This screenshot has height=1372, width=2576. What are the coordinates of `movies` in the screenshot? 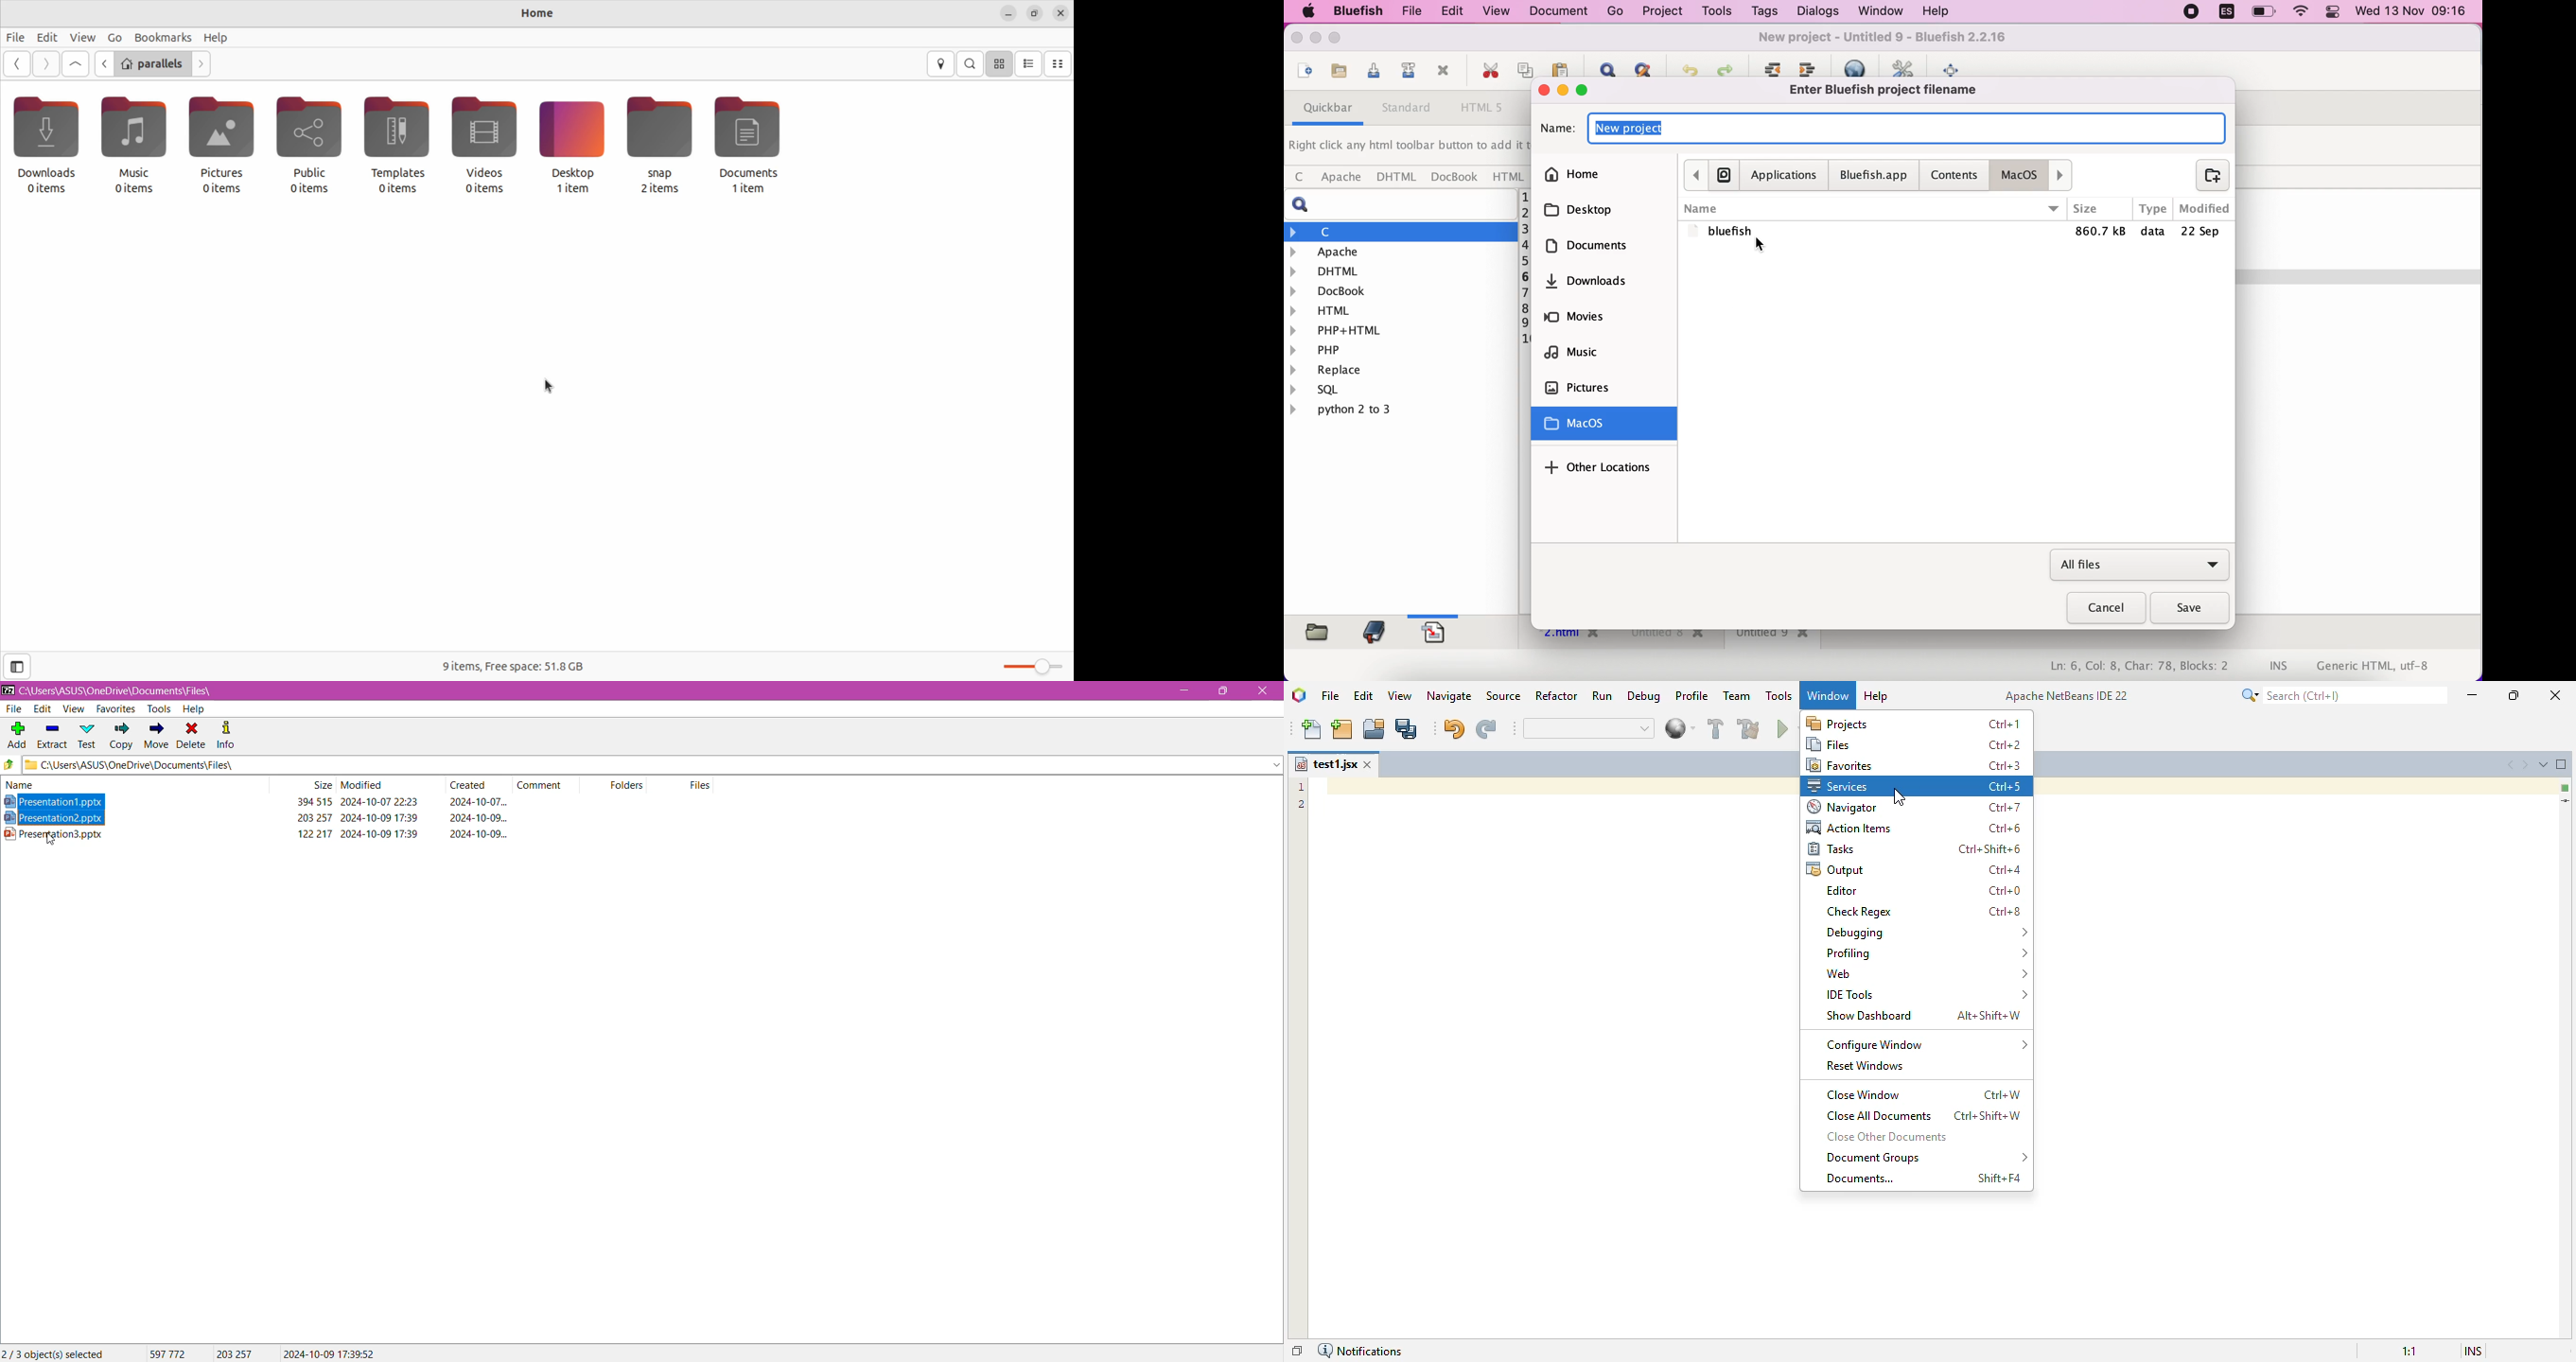 It's located at (1602, 320).